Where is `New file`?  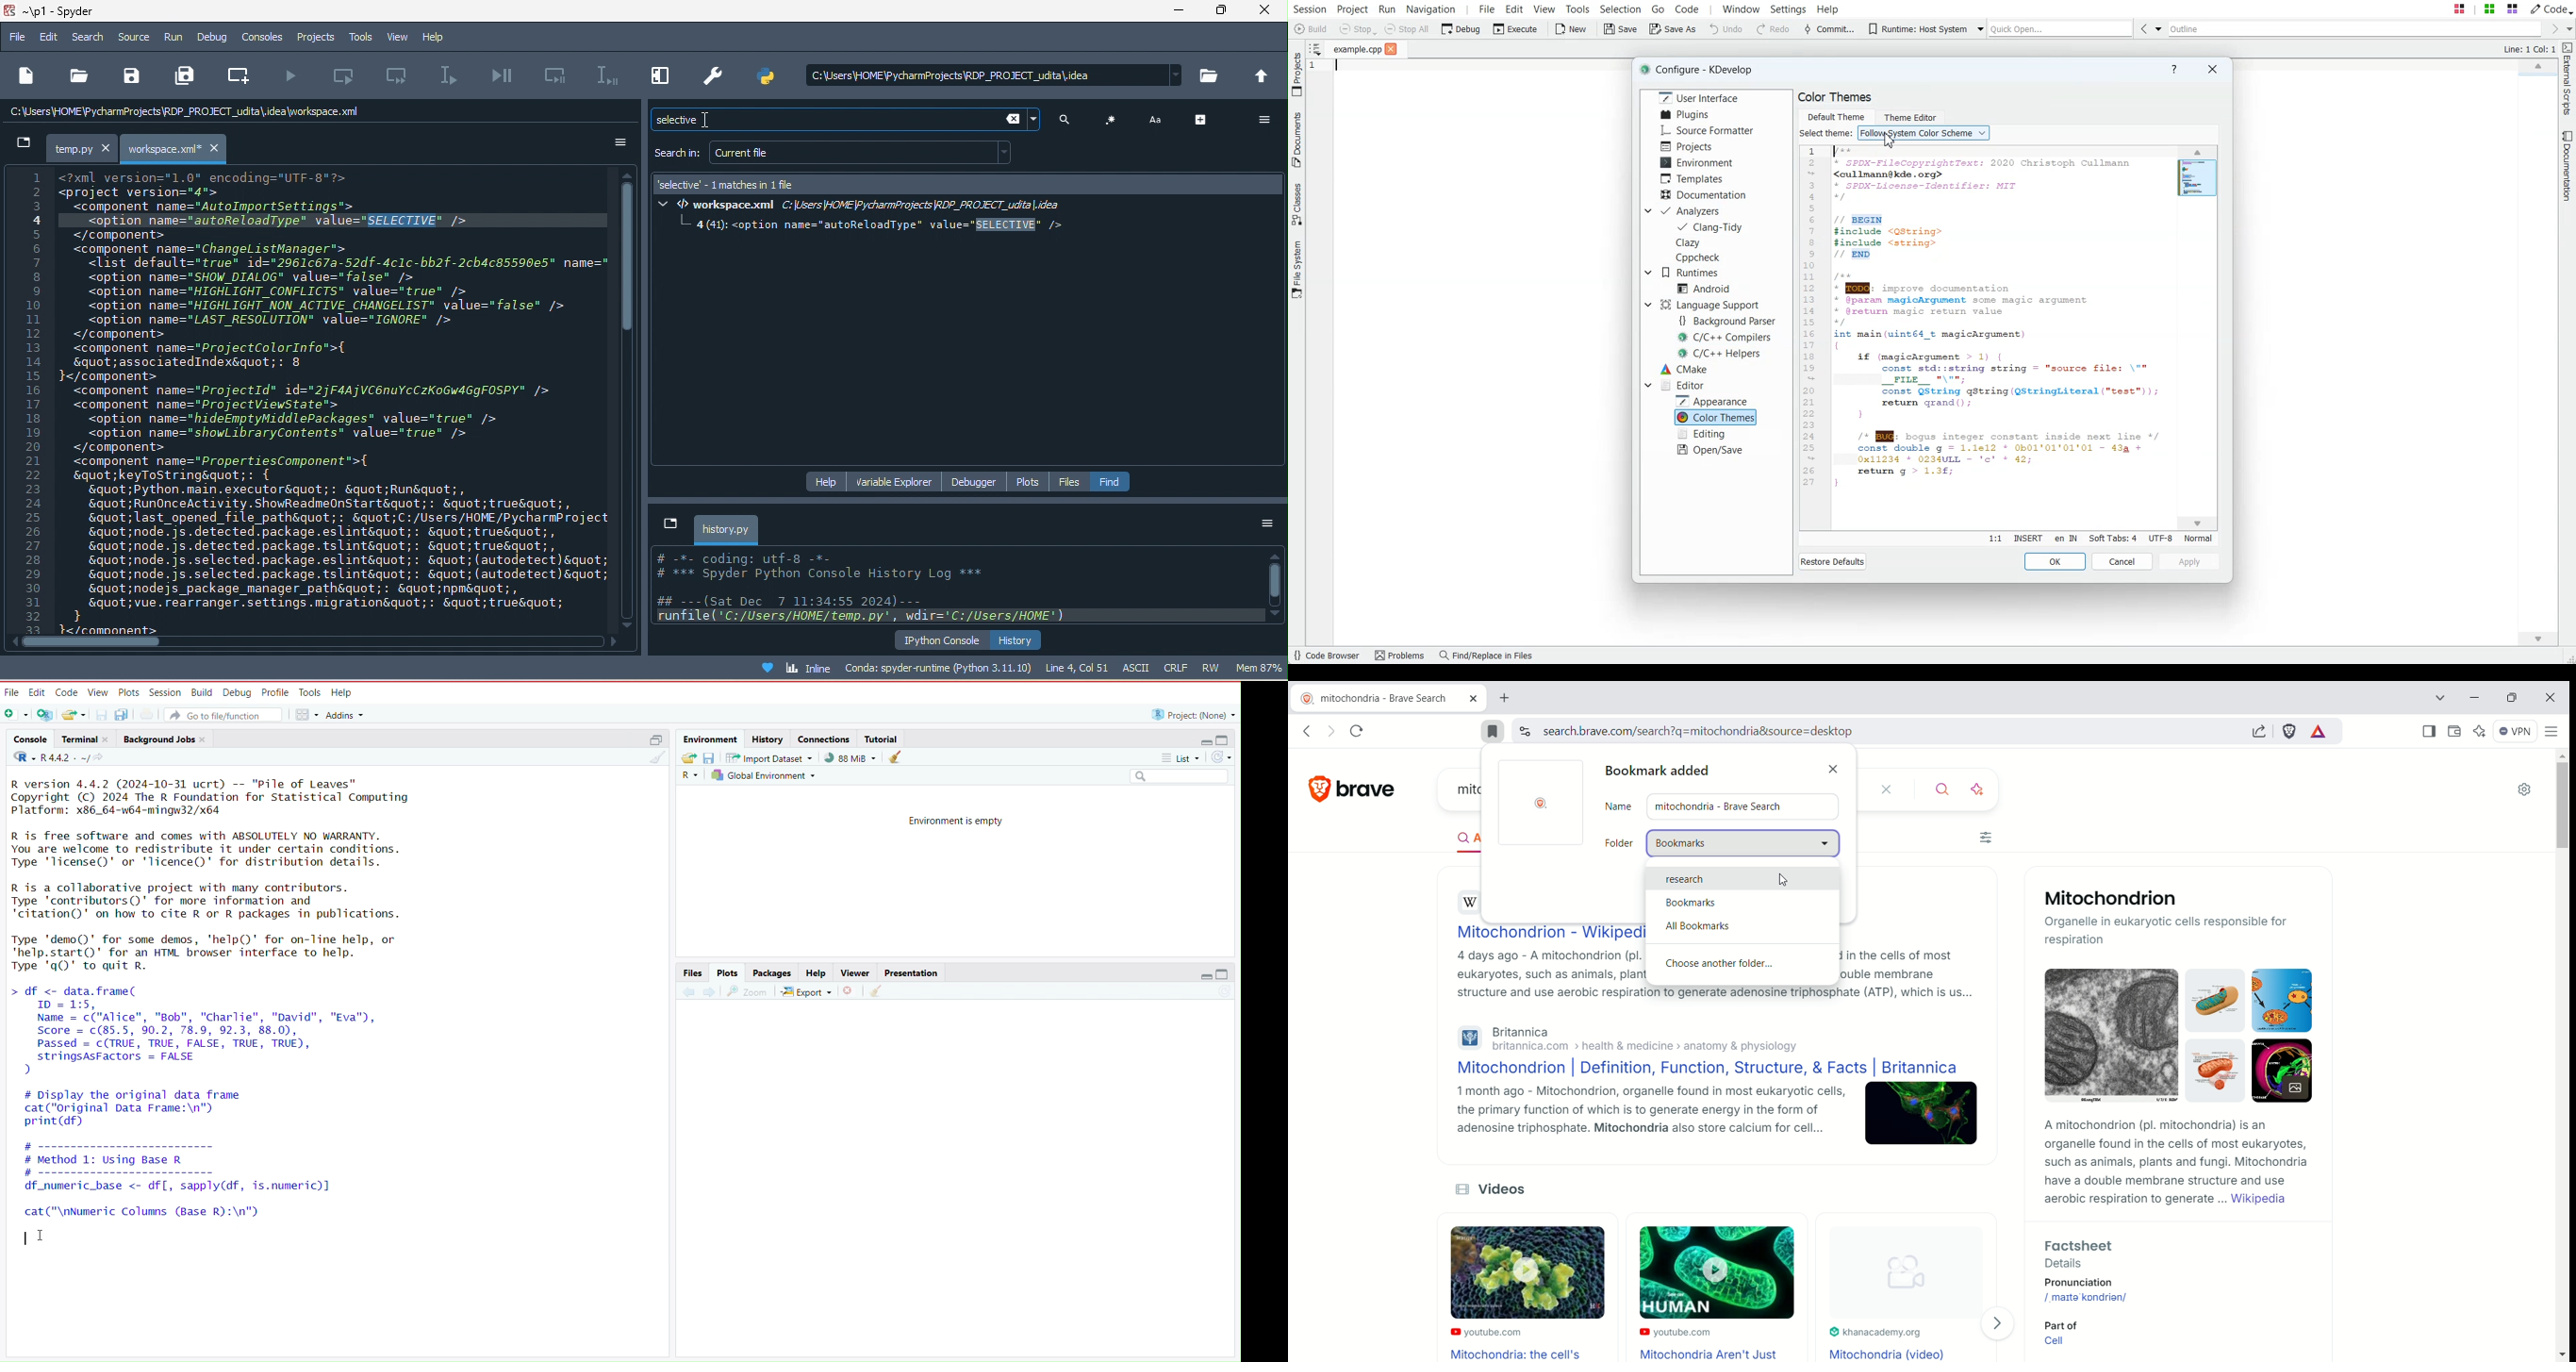 New file is located at coordinates (16, 713).